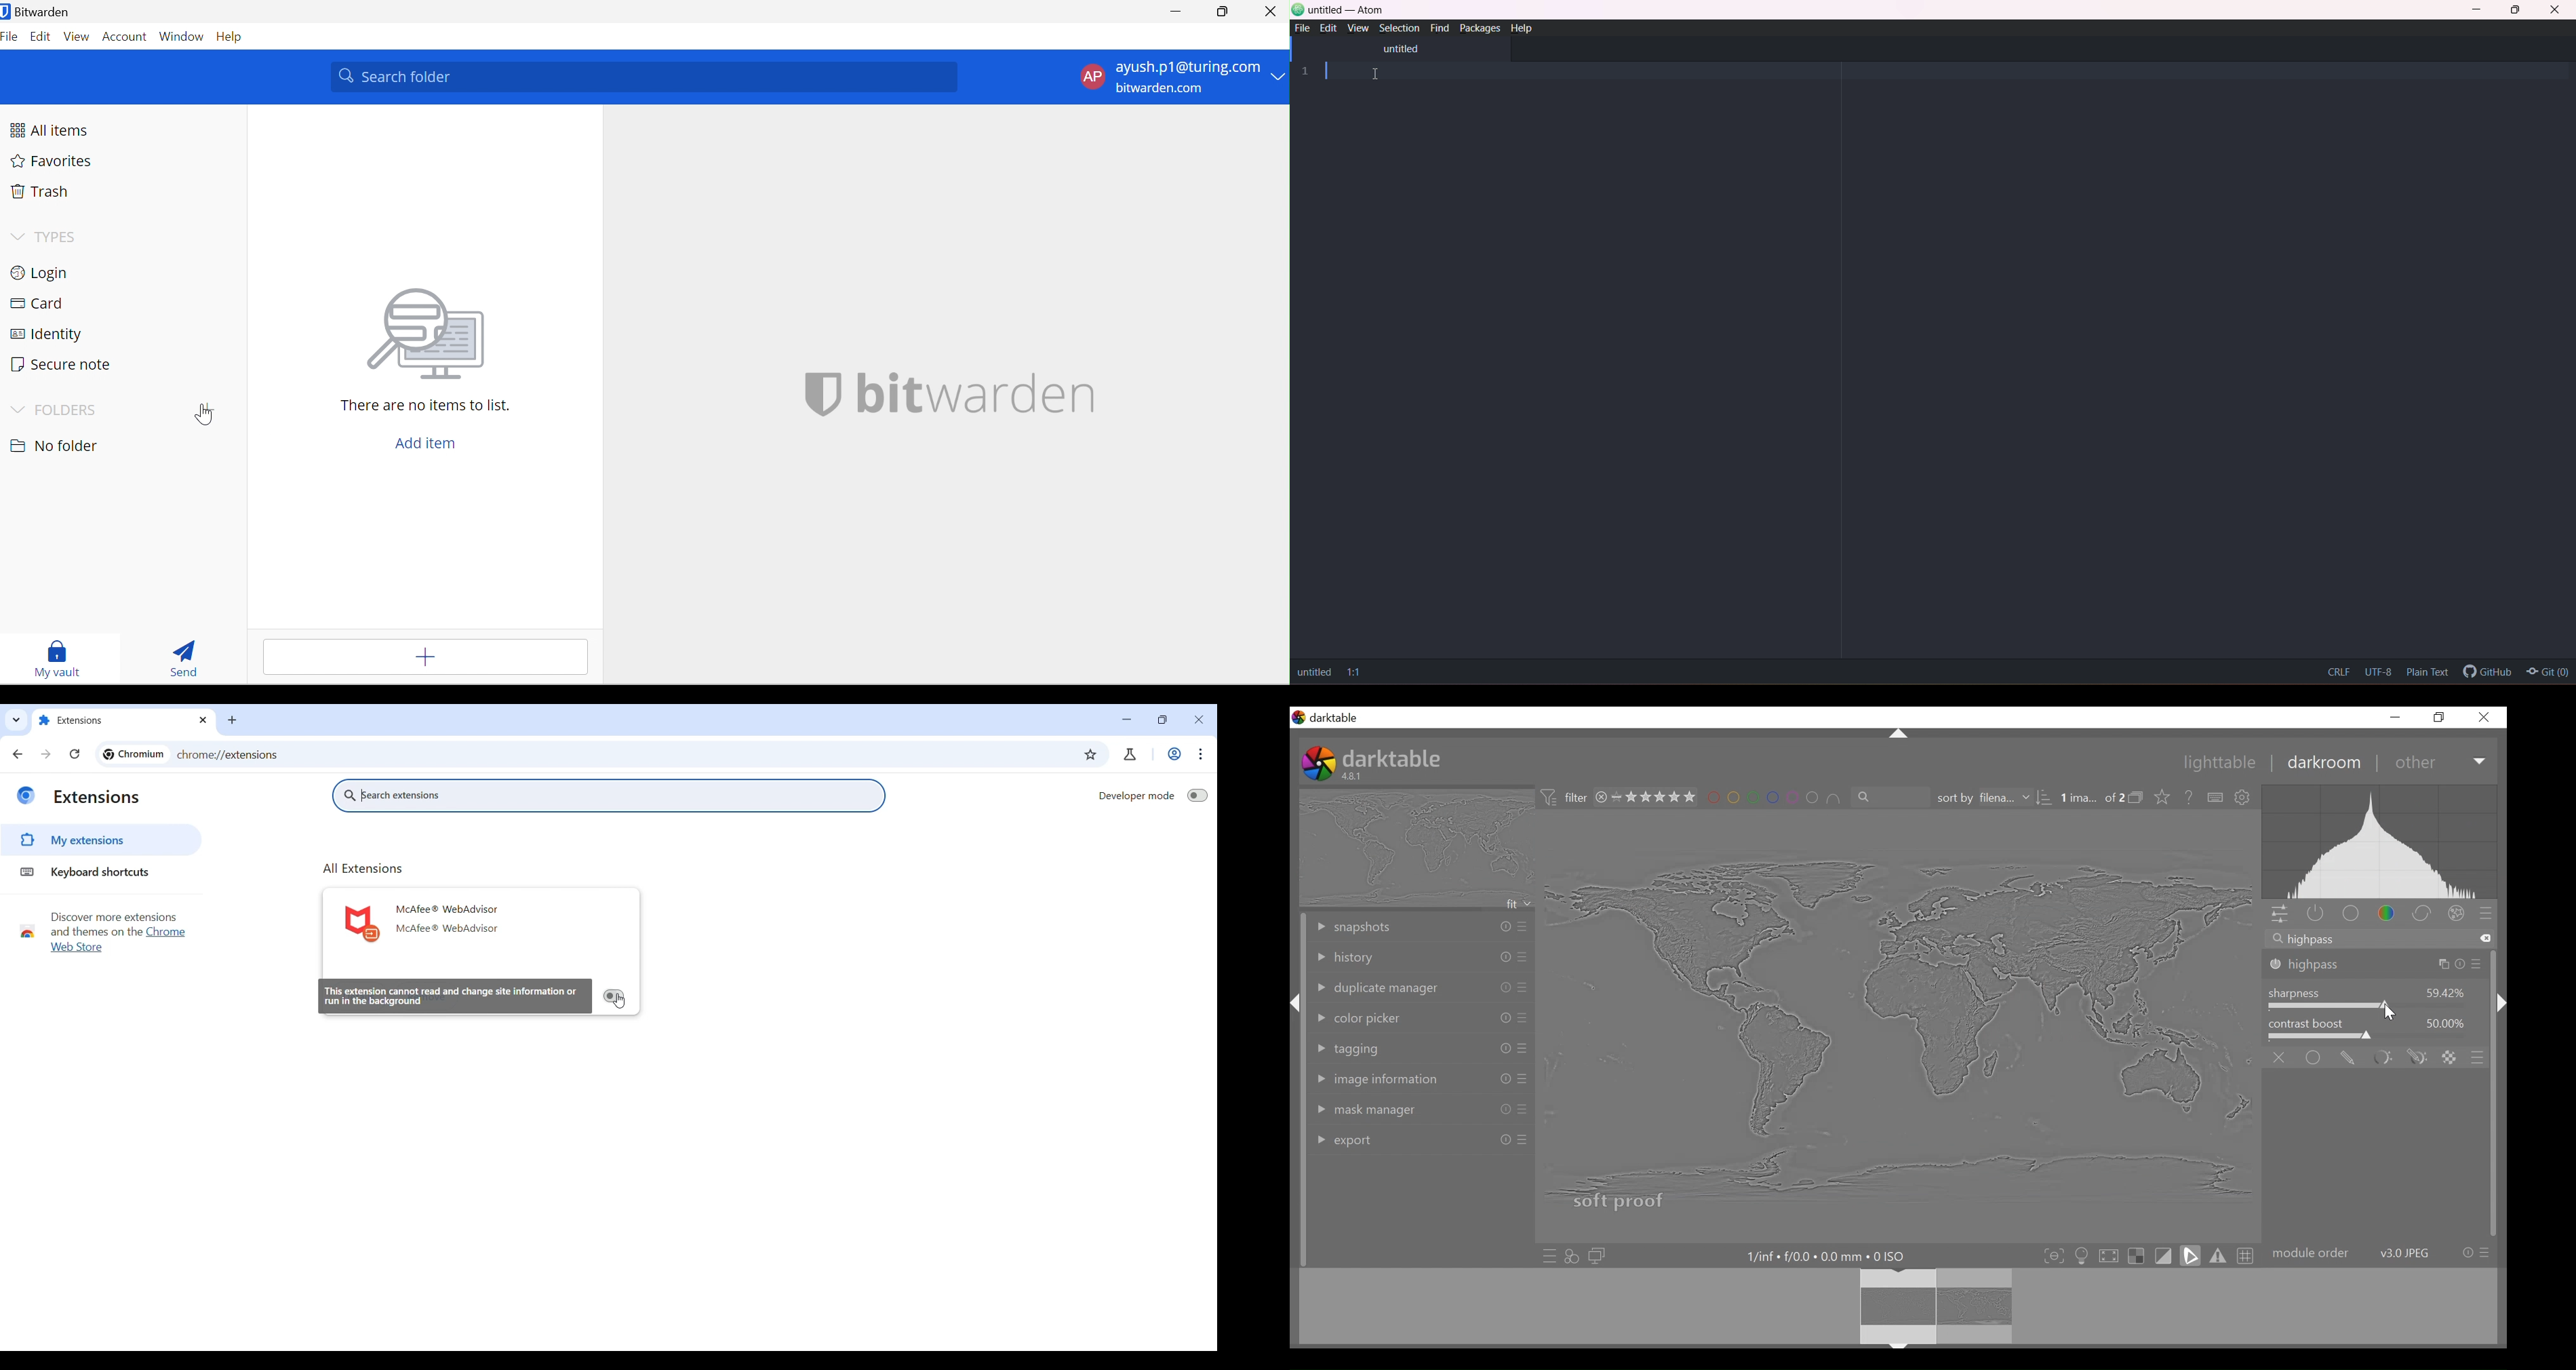  I want to click on Filmstrip, so click(1893, 1307).